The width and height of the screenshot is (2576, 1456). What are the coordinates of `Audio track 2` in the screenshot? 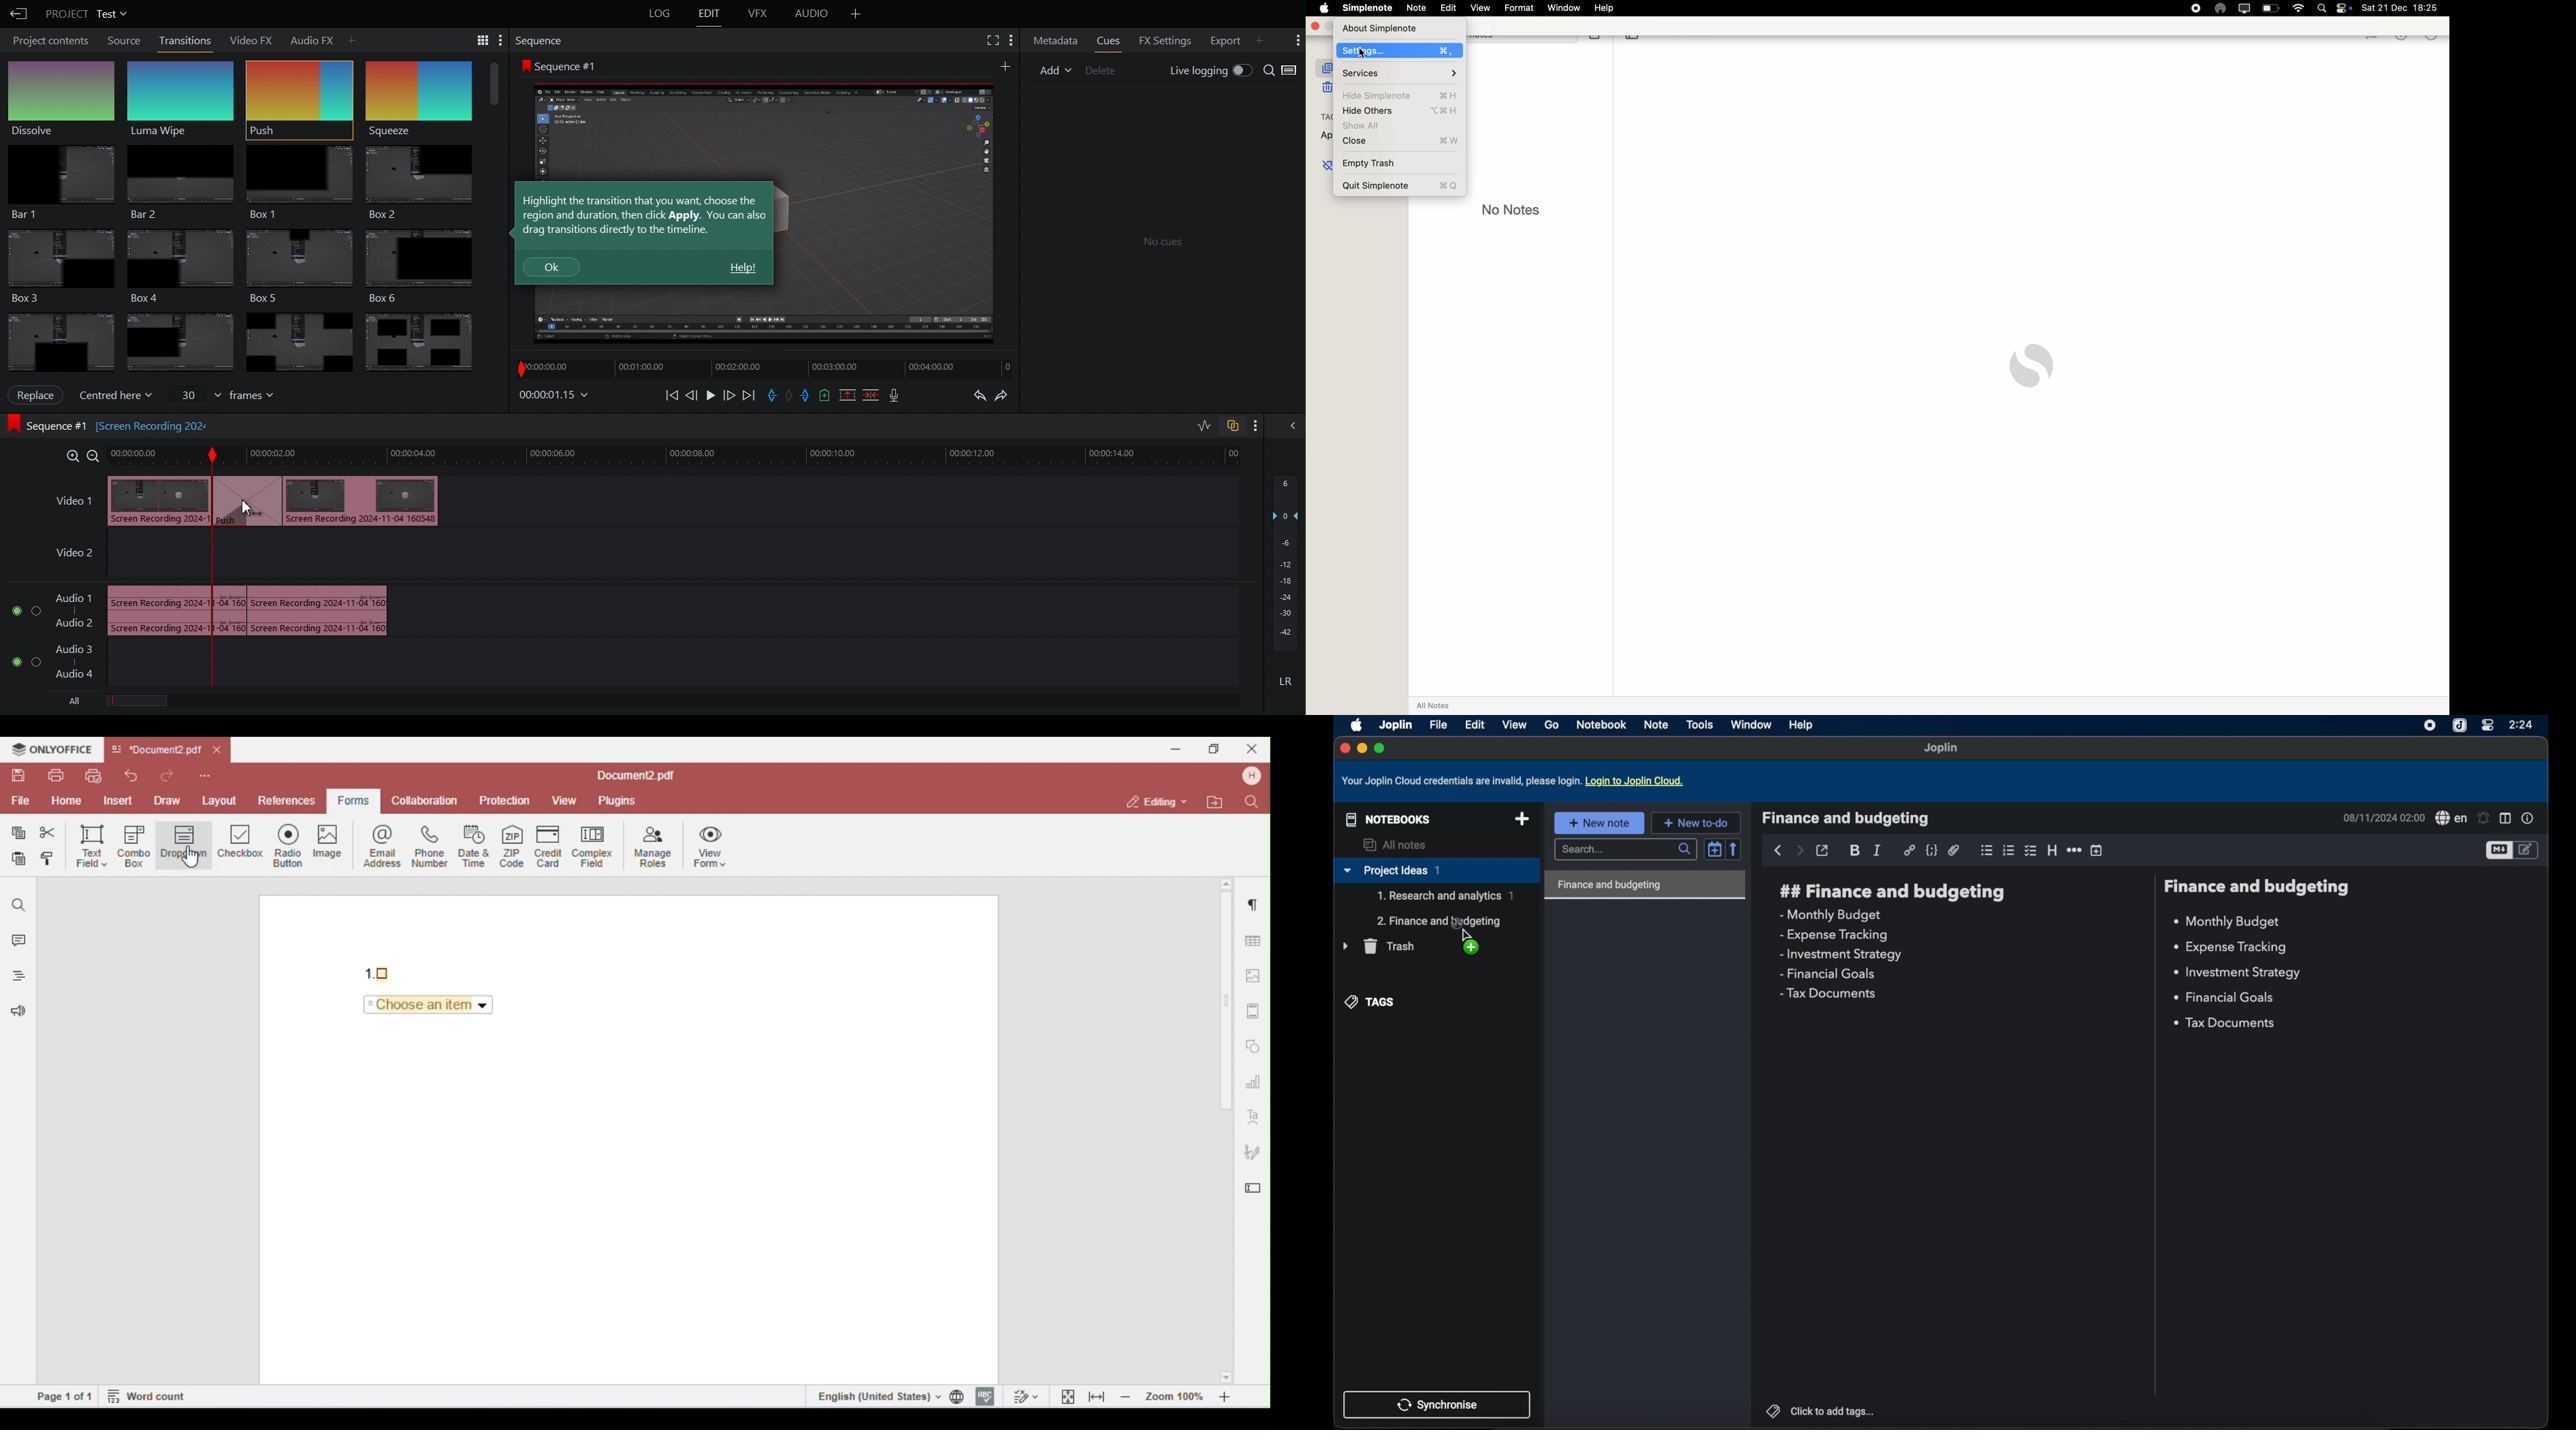 It's located at (74, 622).